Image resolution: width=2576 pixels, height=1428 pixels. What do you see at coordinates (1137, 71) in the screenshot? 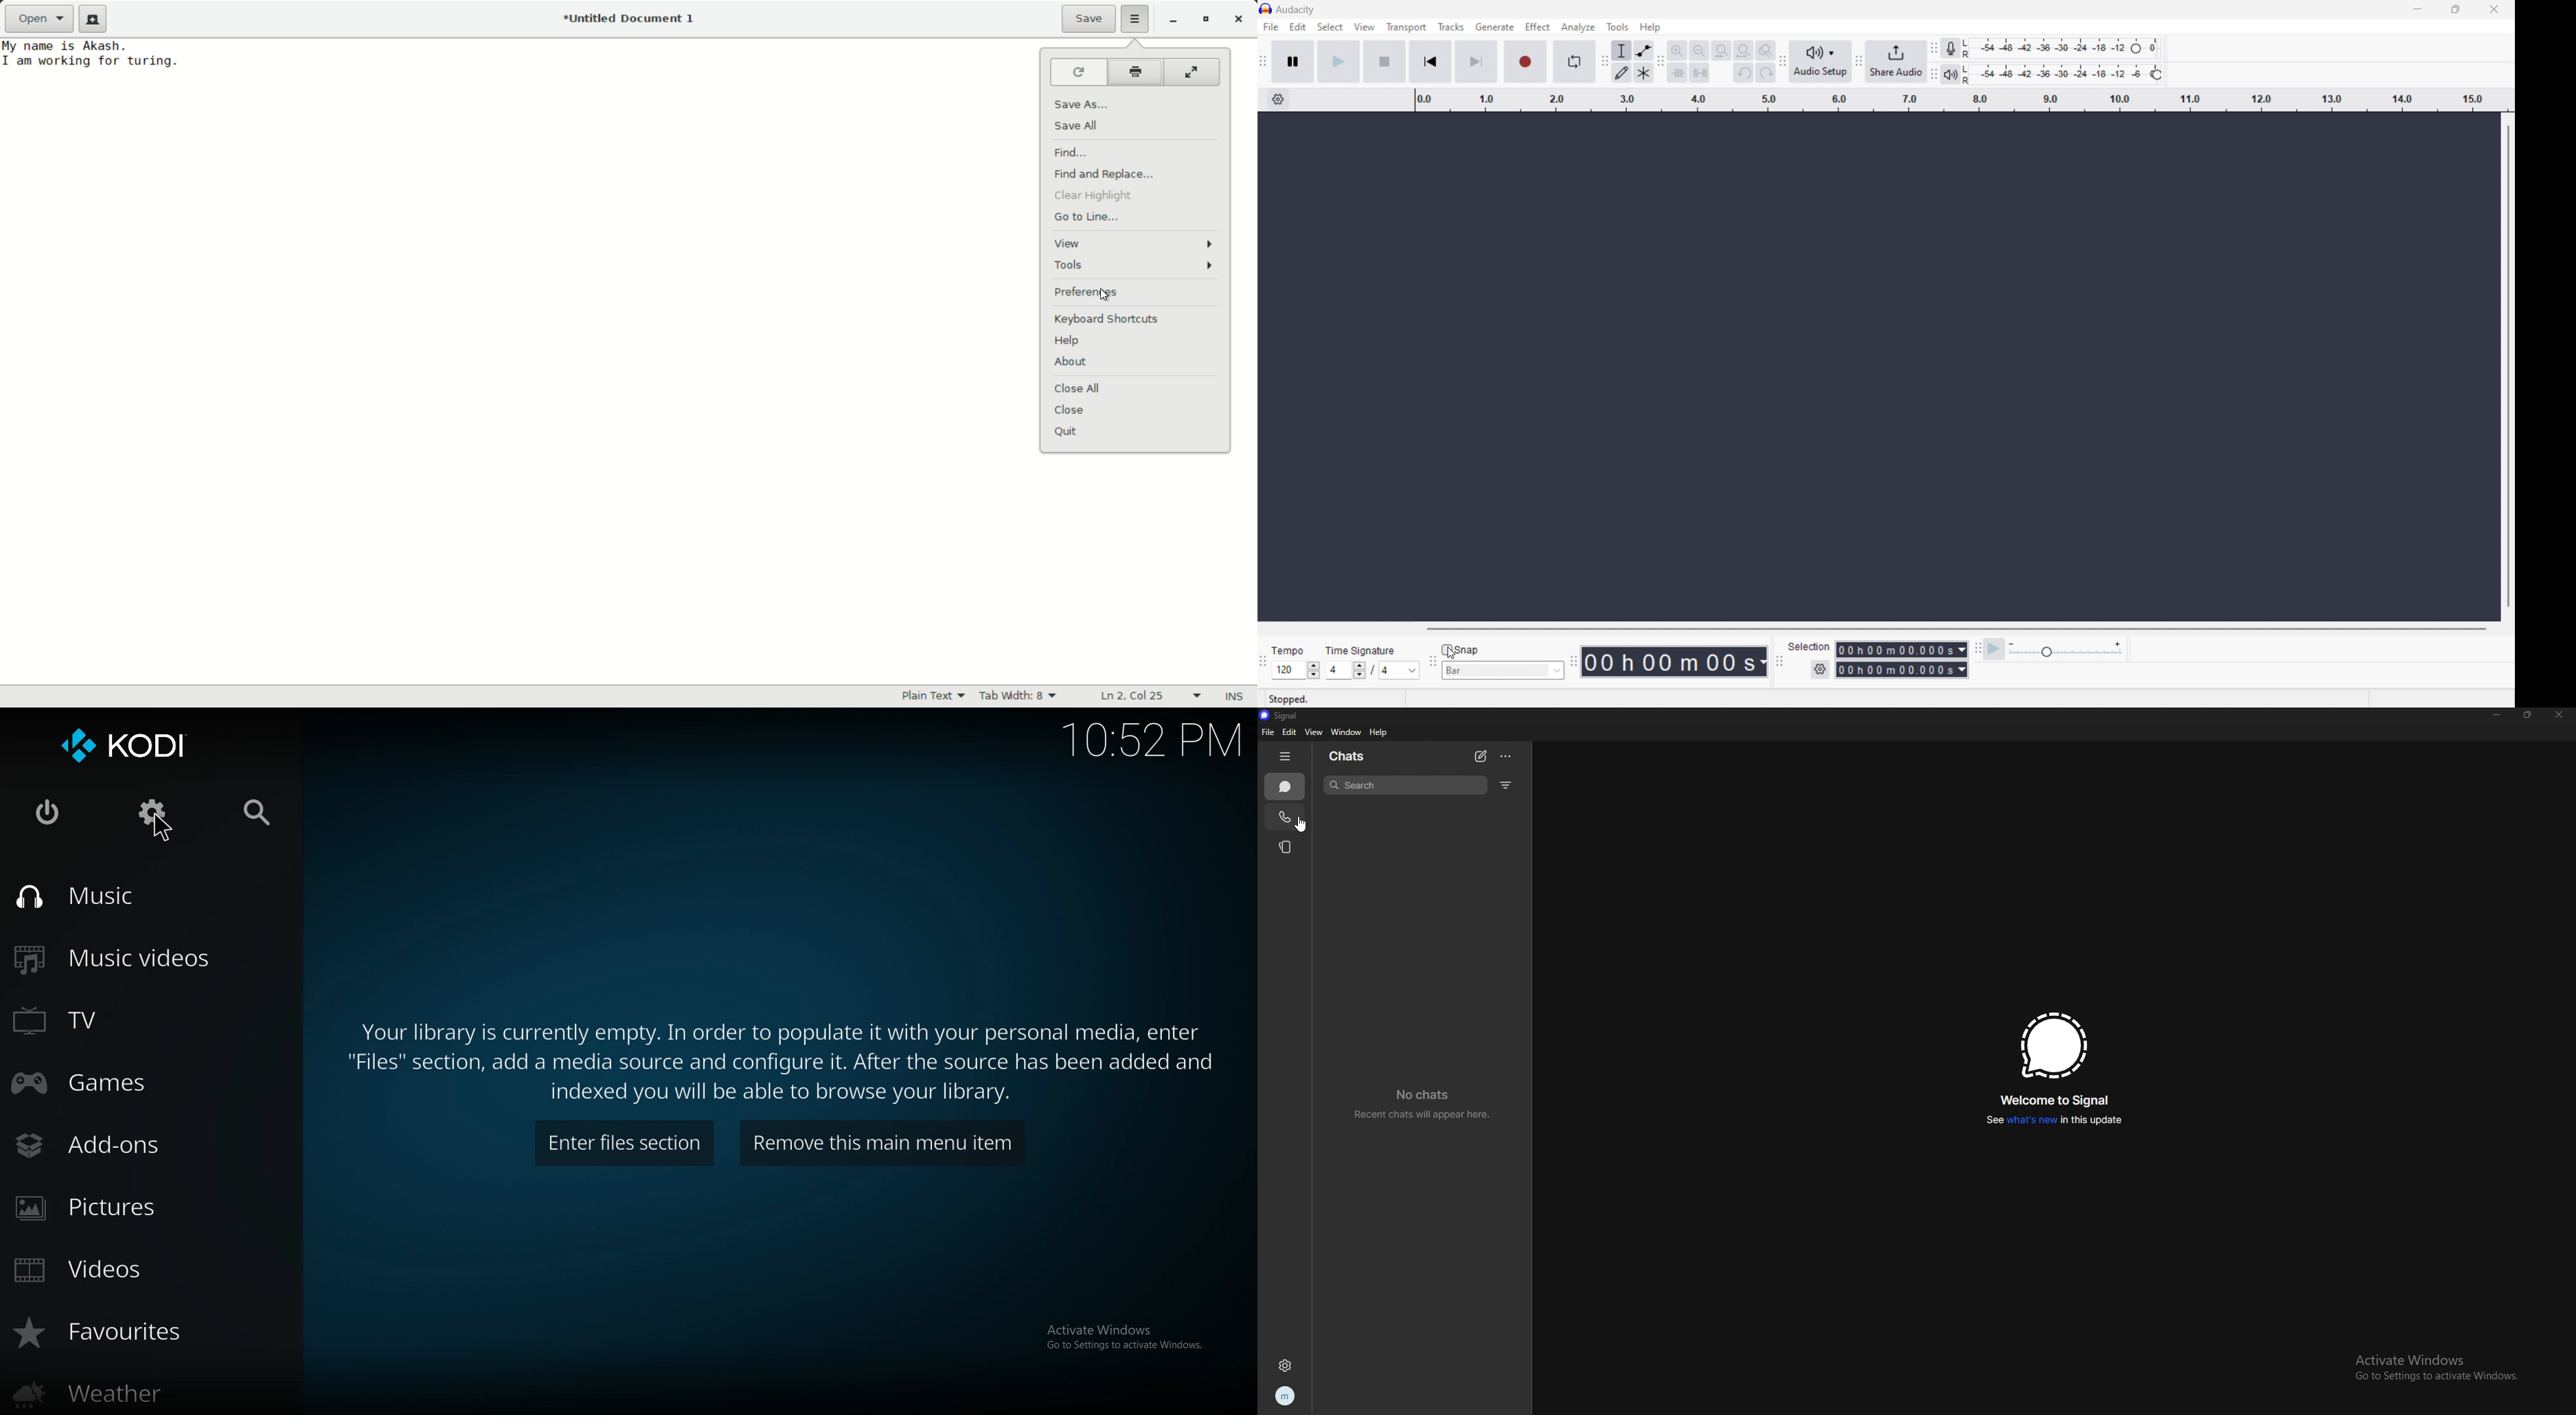
I see `print` at bounding box center [1137, 71].